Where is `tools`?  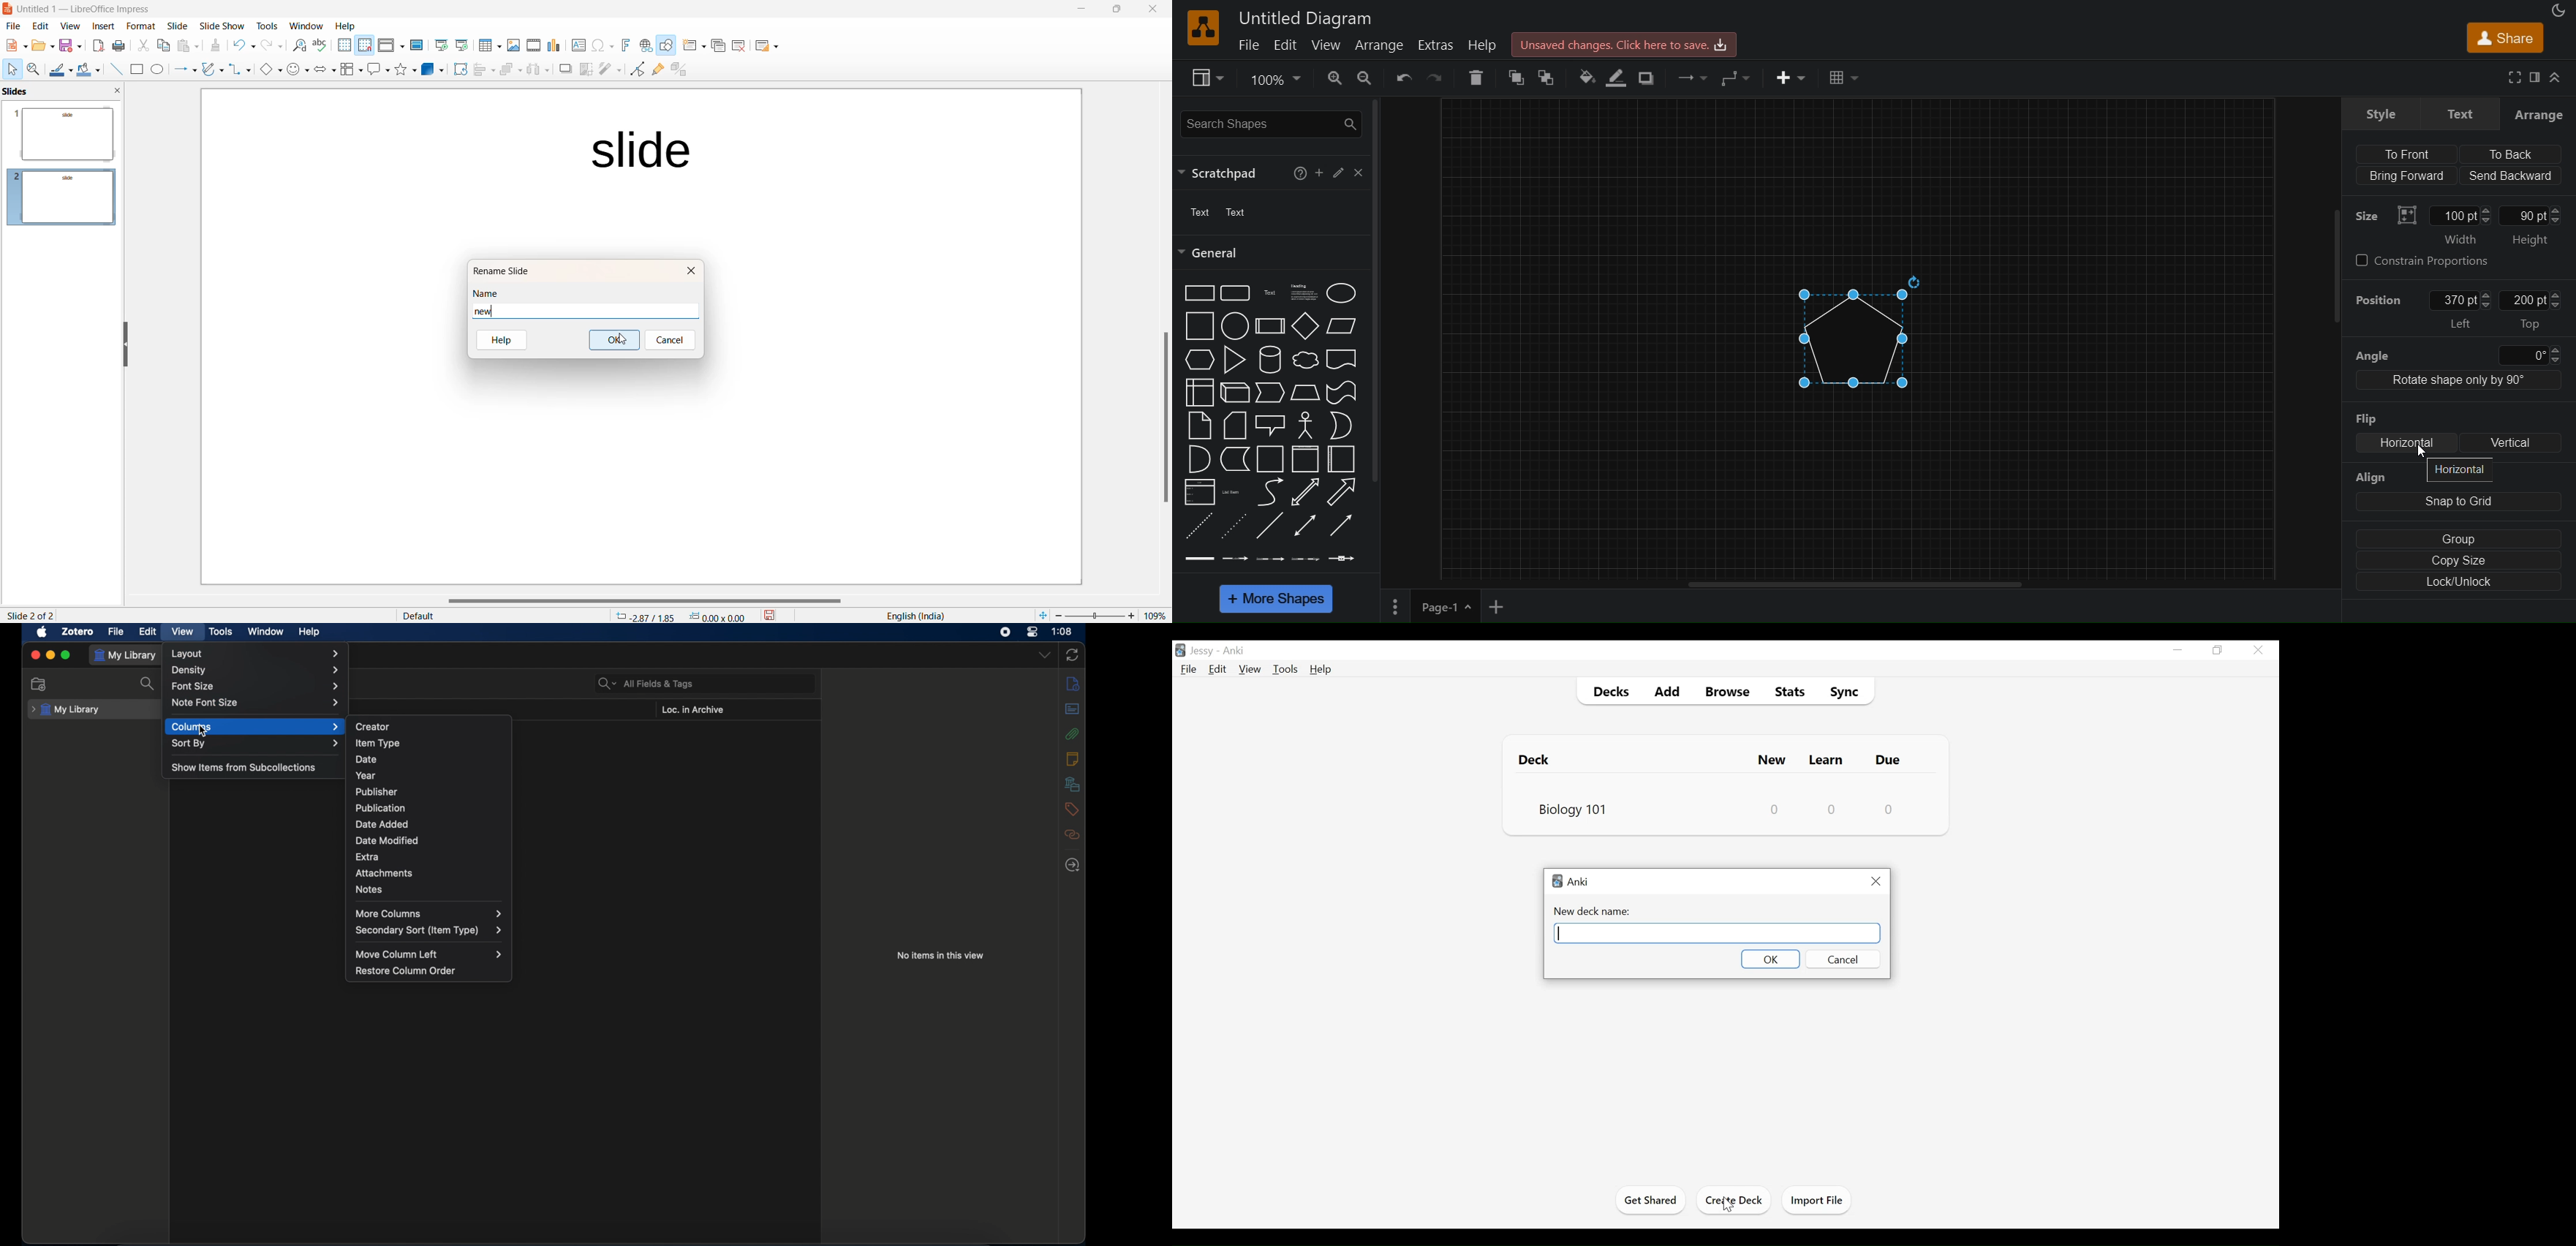
tools is located at coordinates (222, 632).